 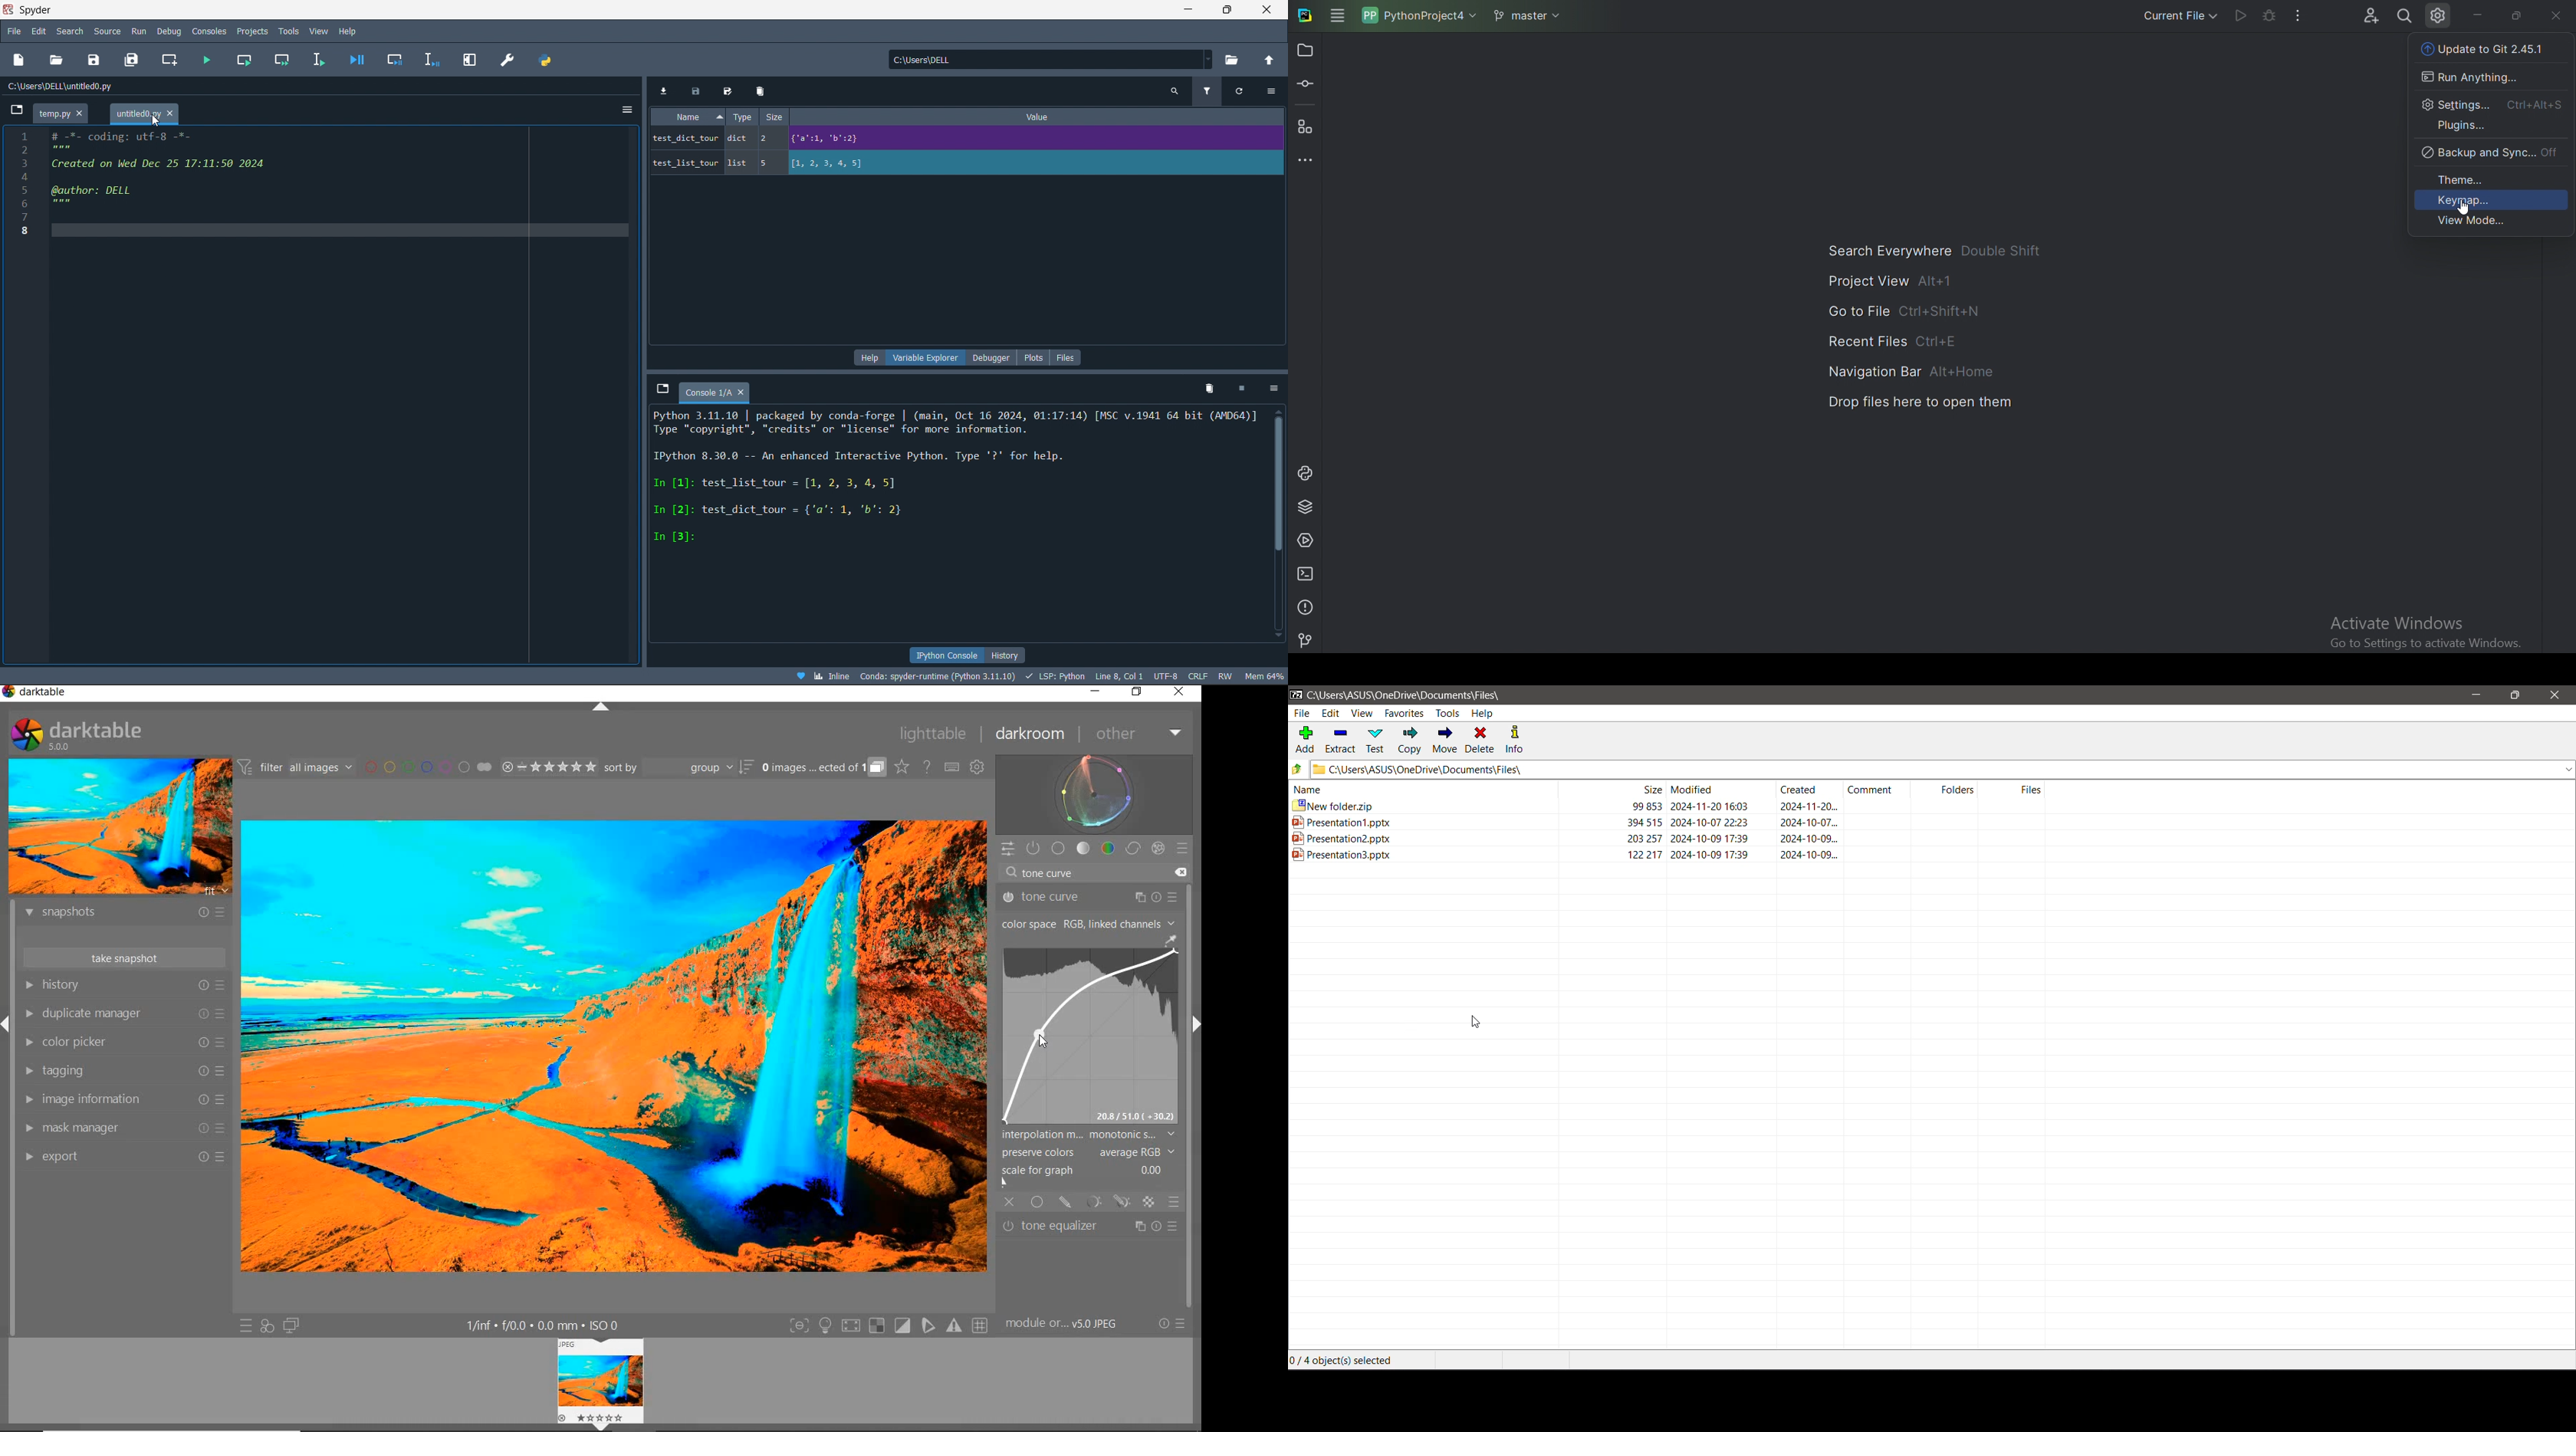 I want to click on More actions, so click(x=2300, y=15).